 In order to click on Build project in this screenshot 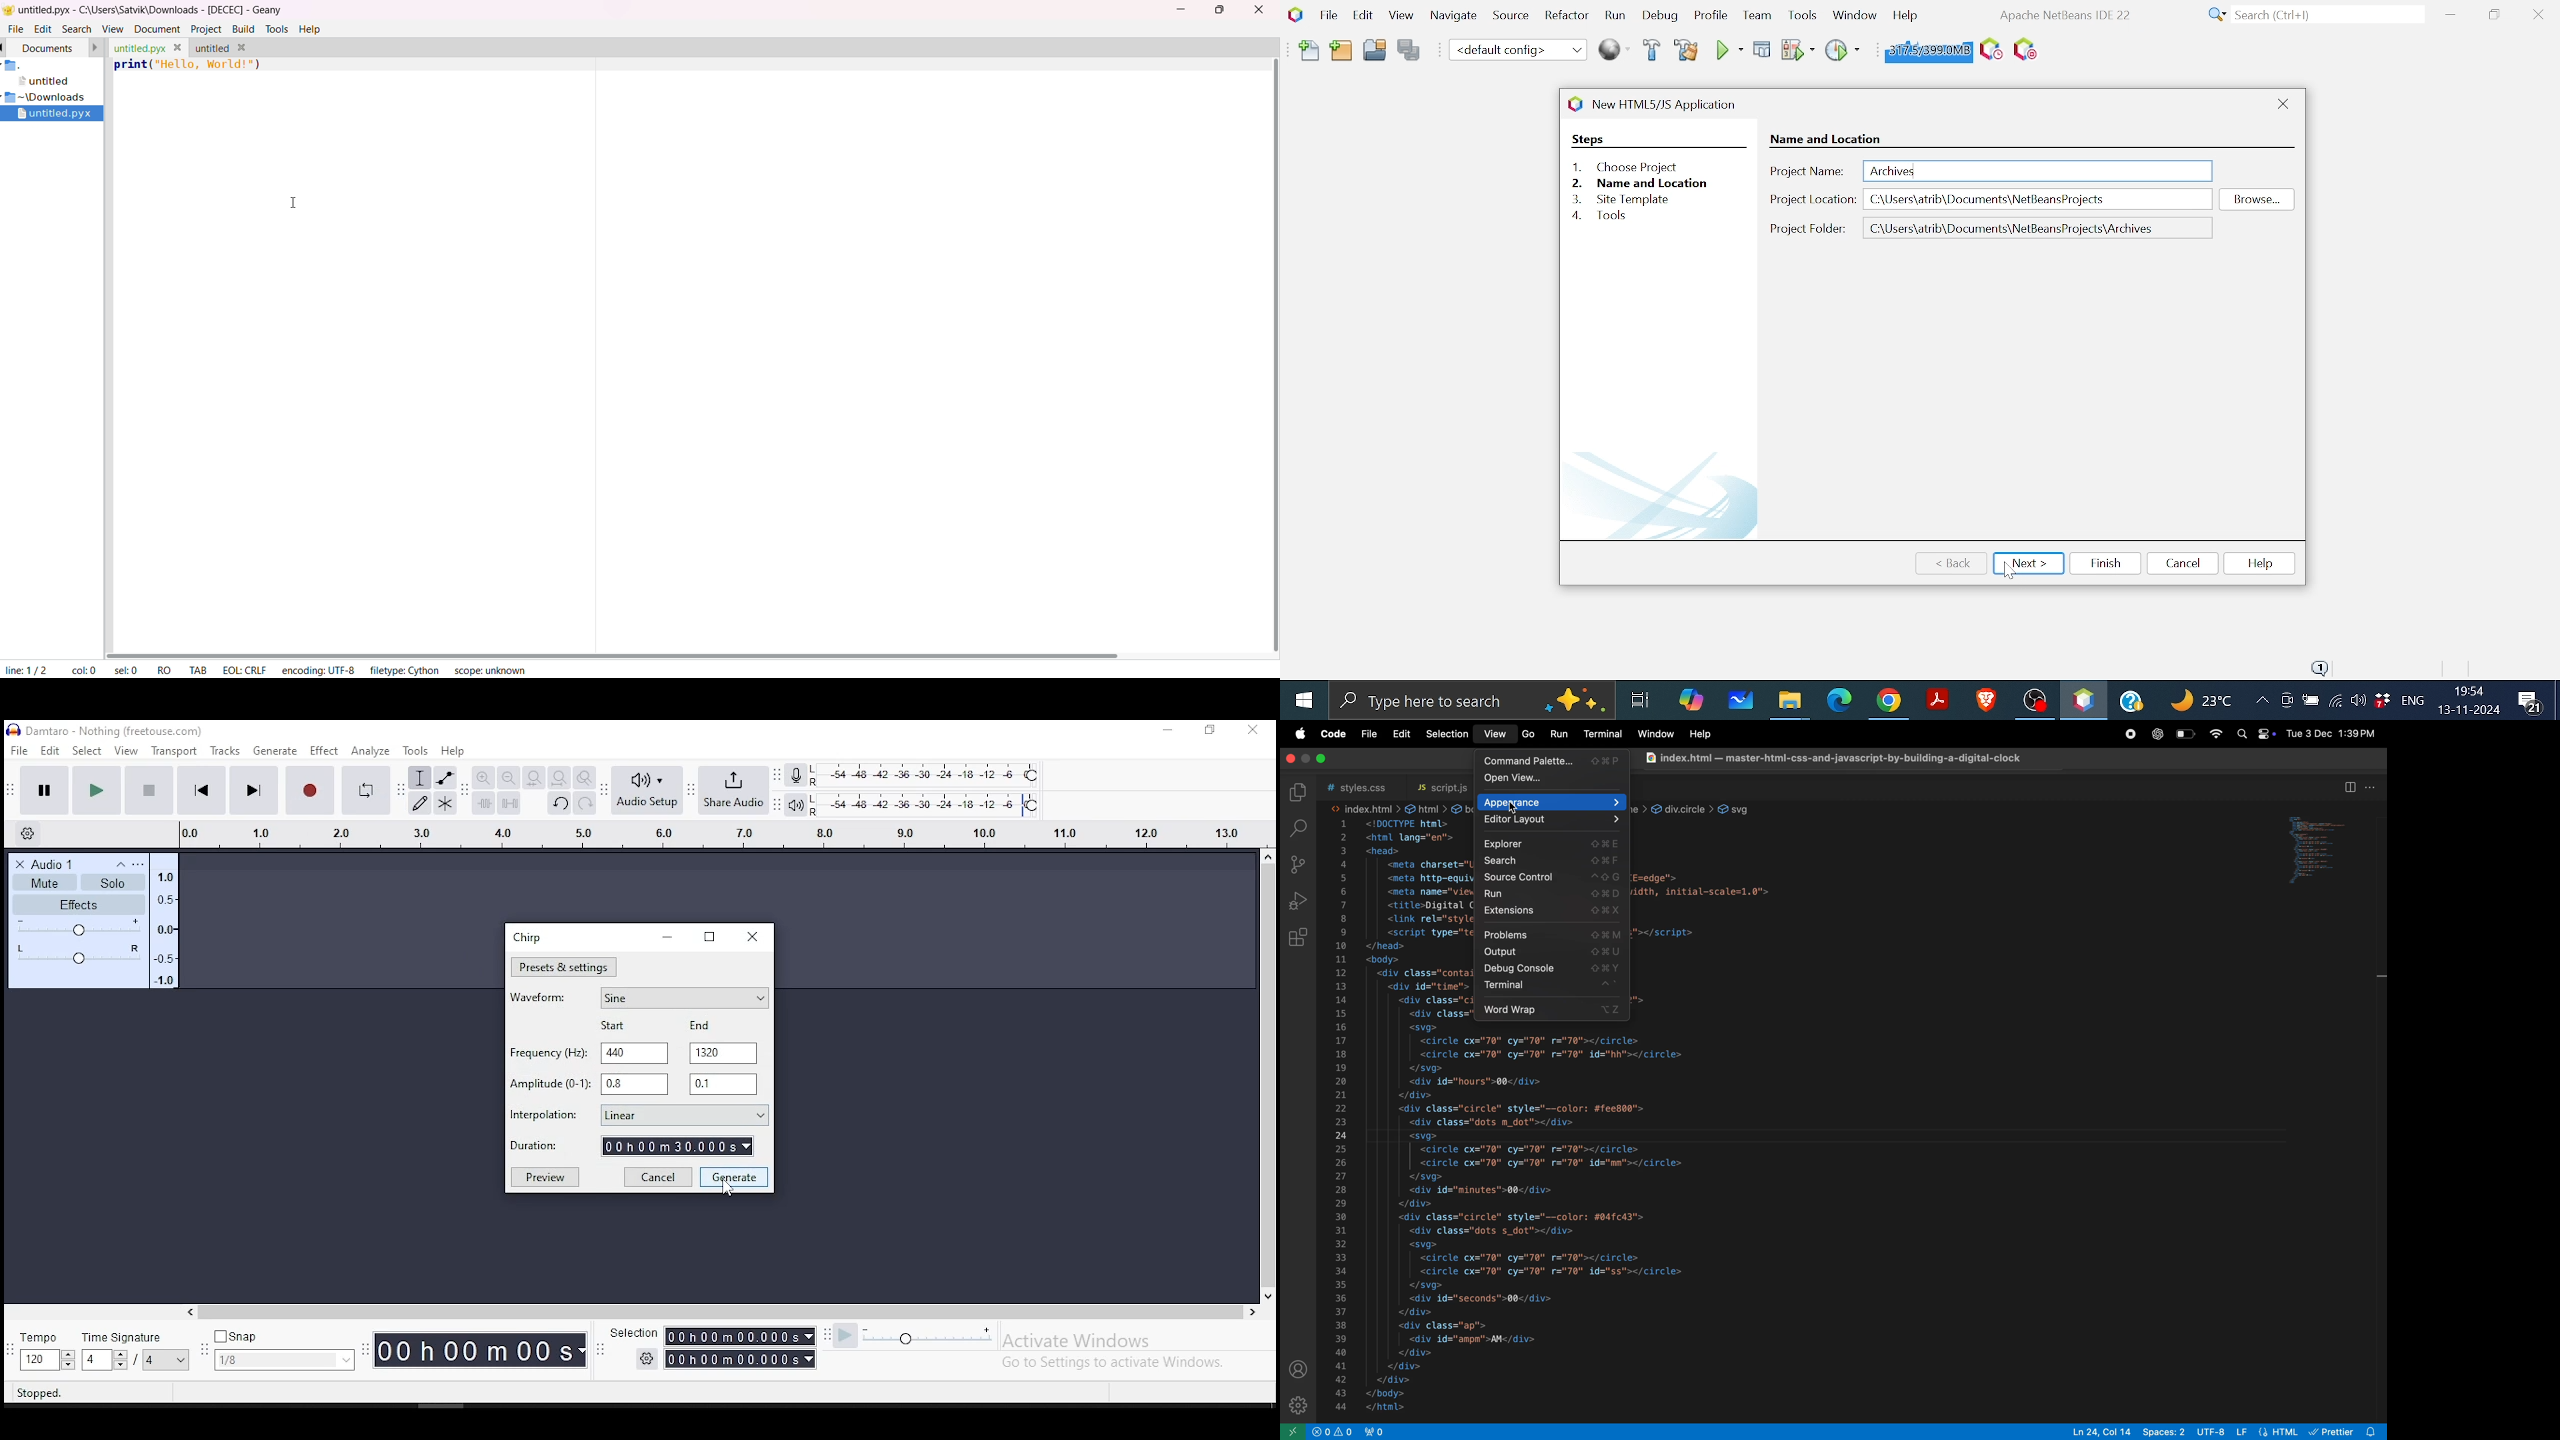, I will do `click(1653, 51)`.